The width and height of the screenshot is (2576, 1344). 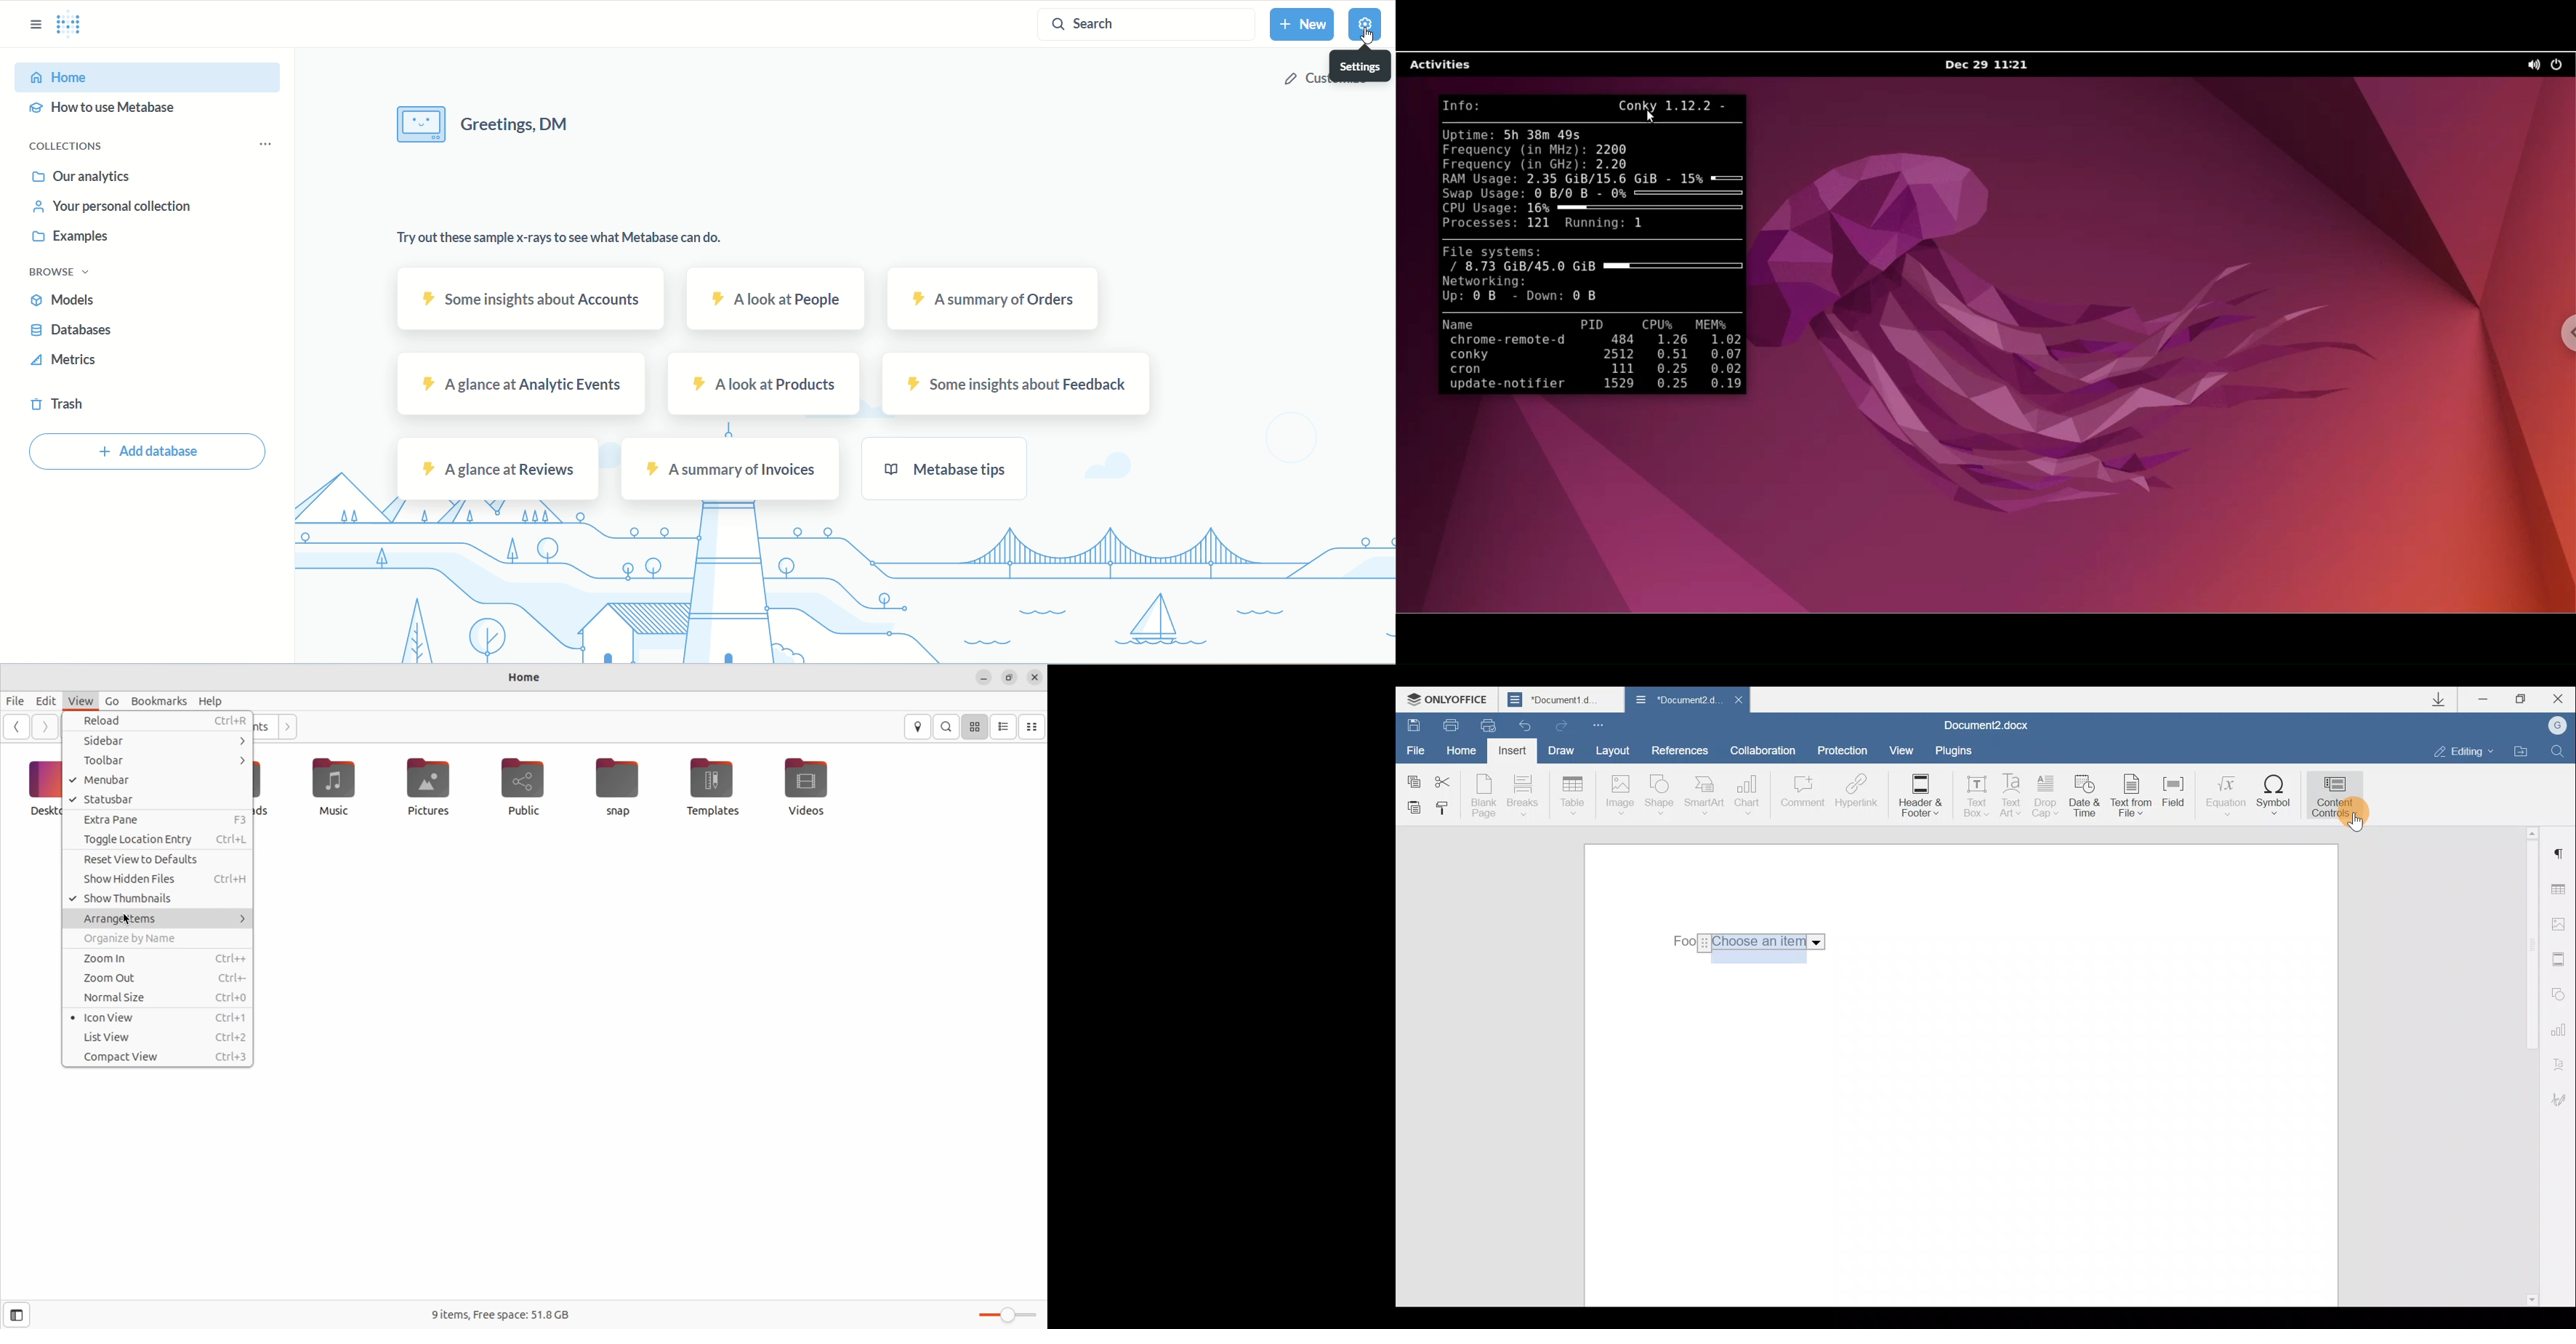 I want to click on Chart, so click(x=1750, y=795).